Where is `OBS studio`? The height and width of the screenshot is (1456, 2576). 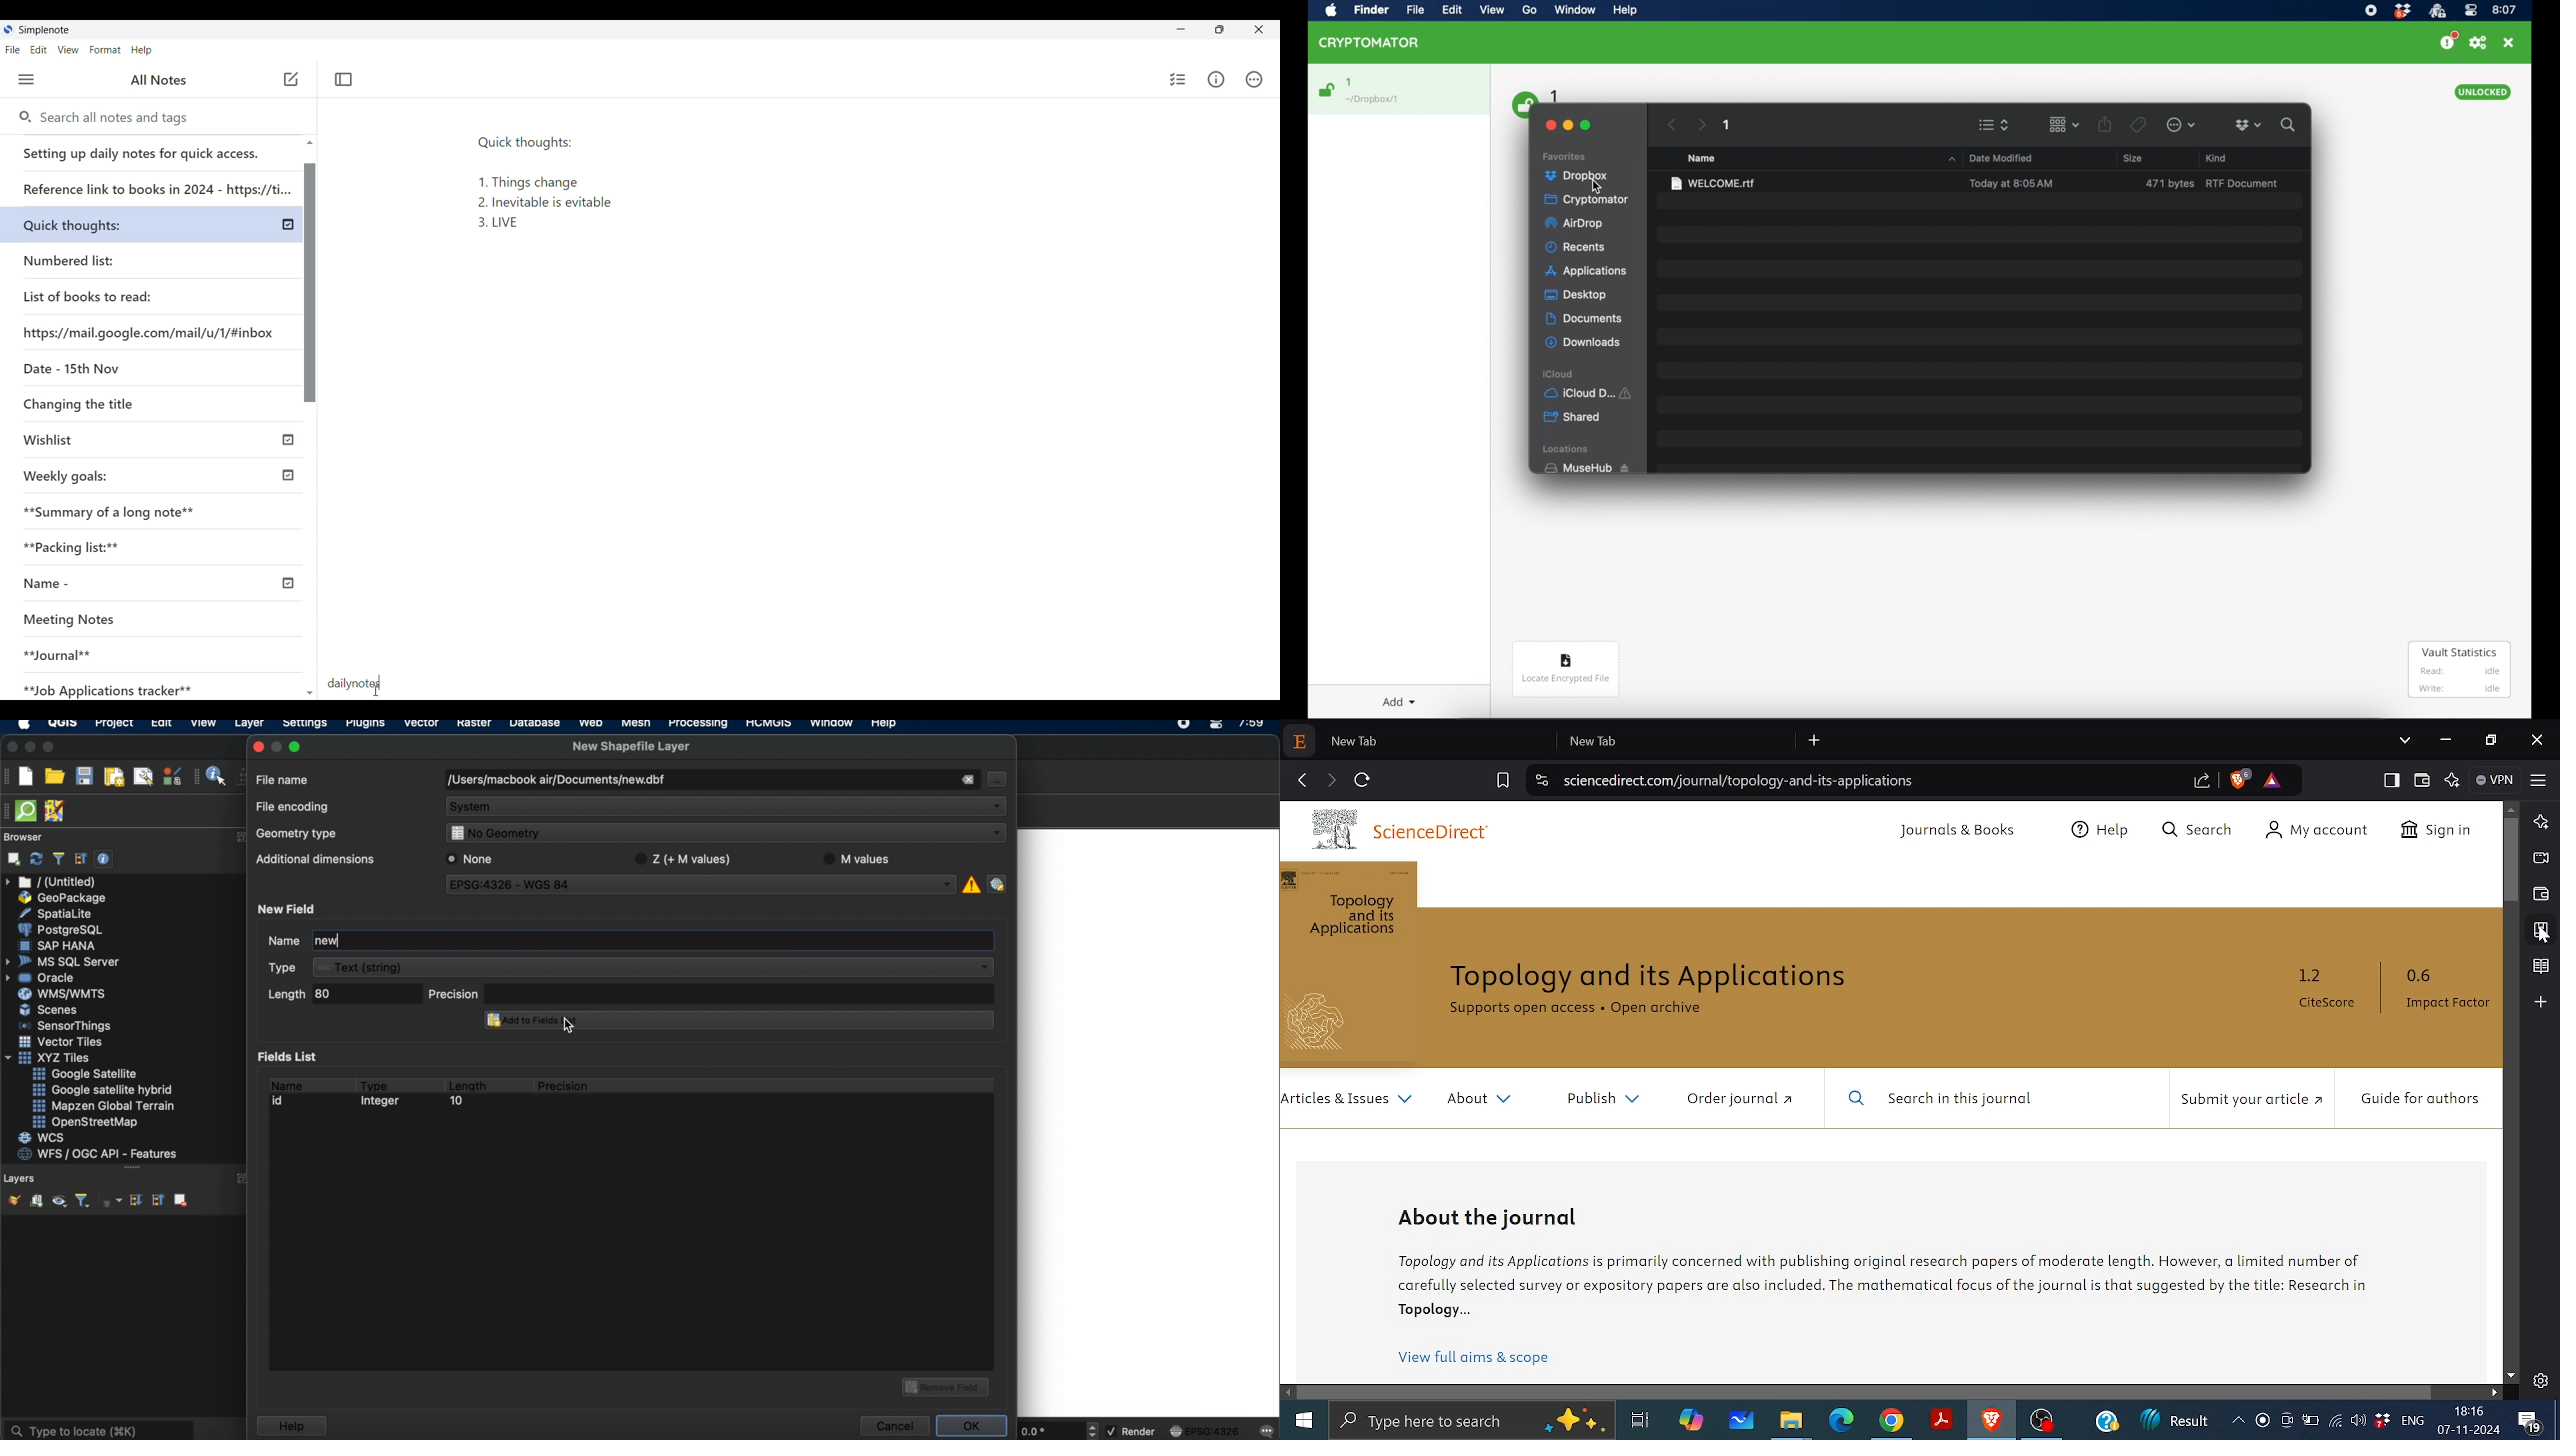 OBS studio is located at coordinates (2046, 1422).